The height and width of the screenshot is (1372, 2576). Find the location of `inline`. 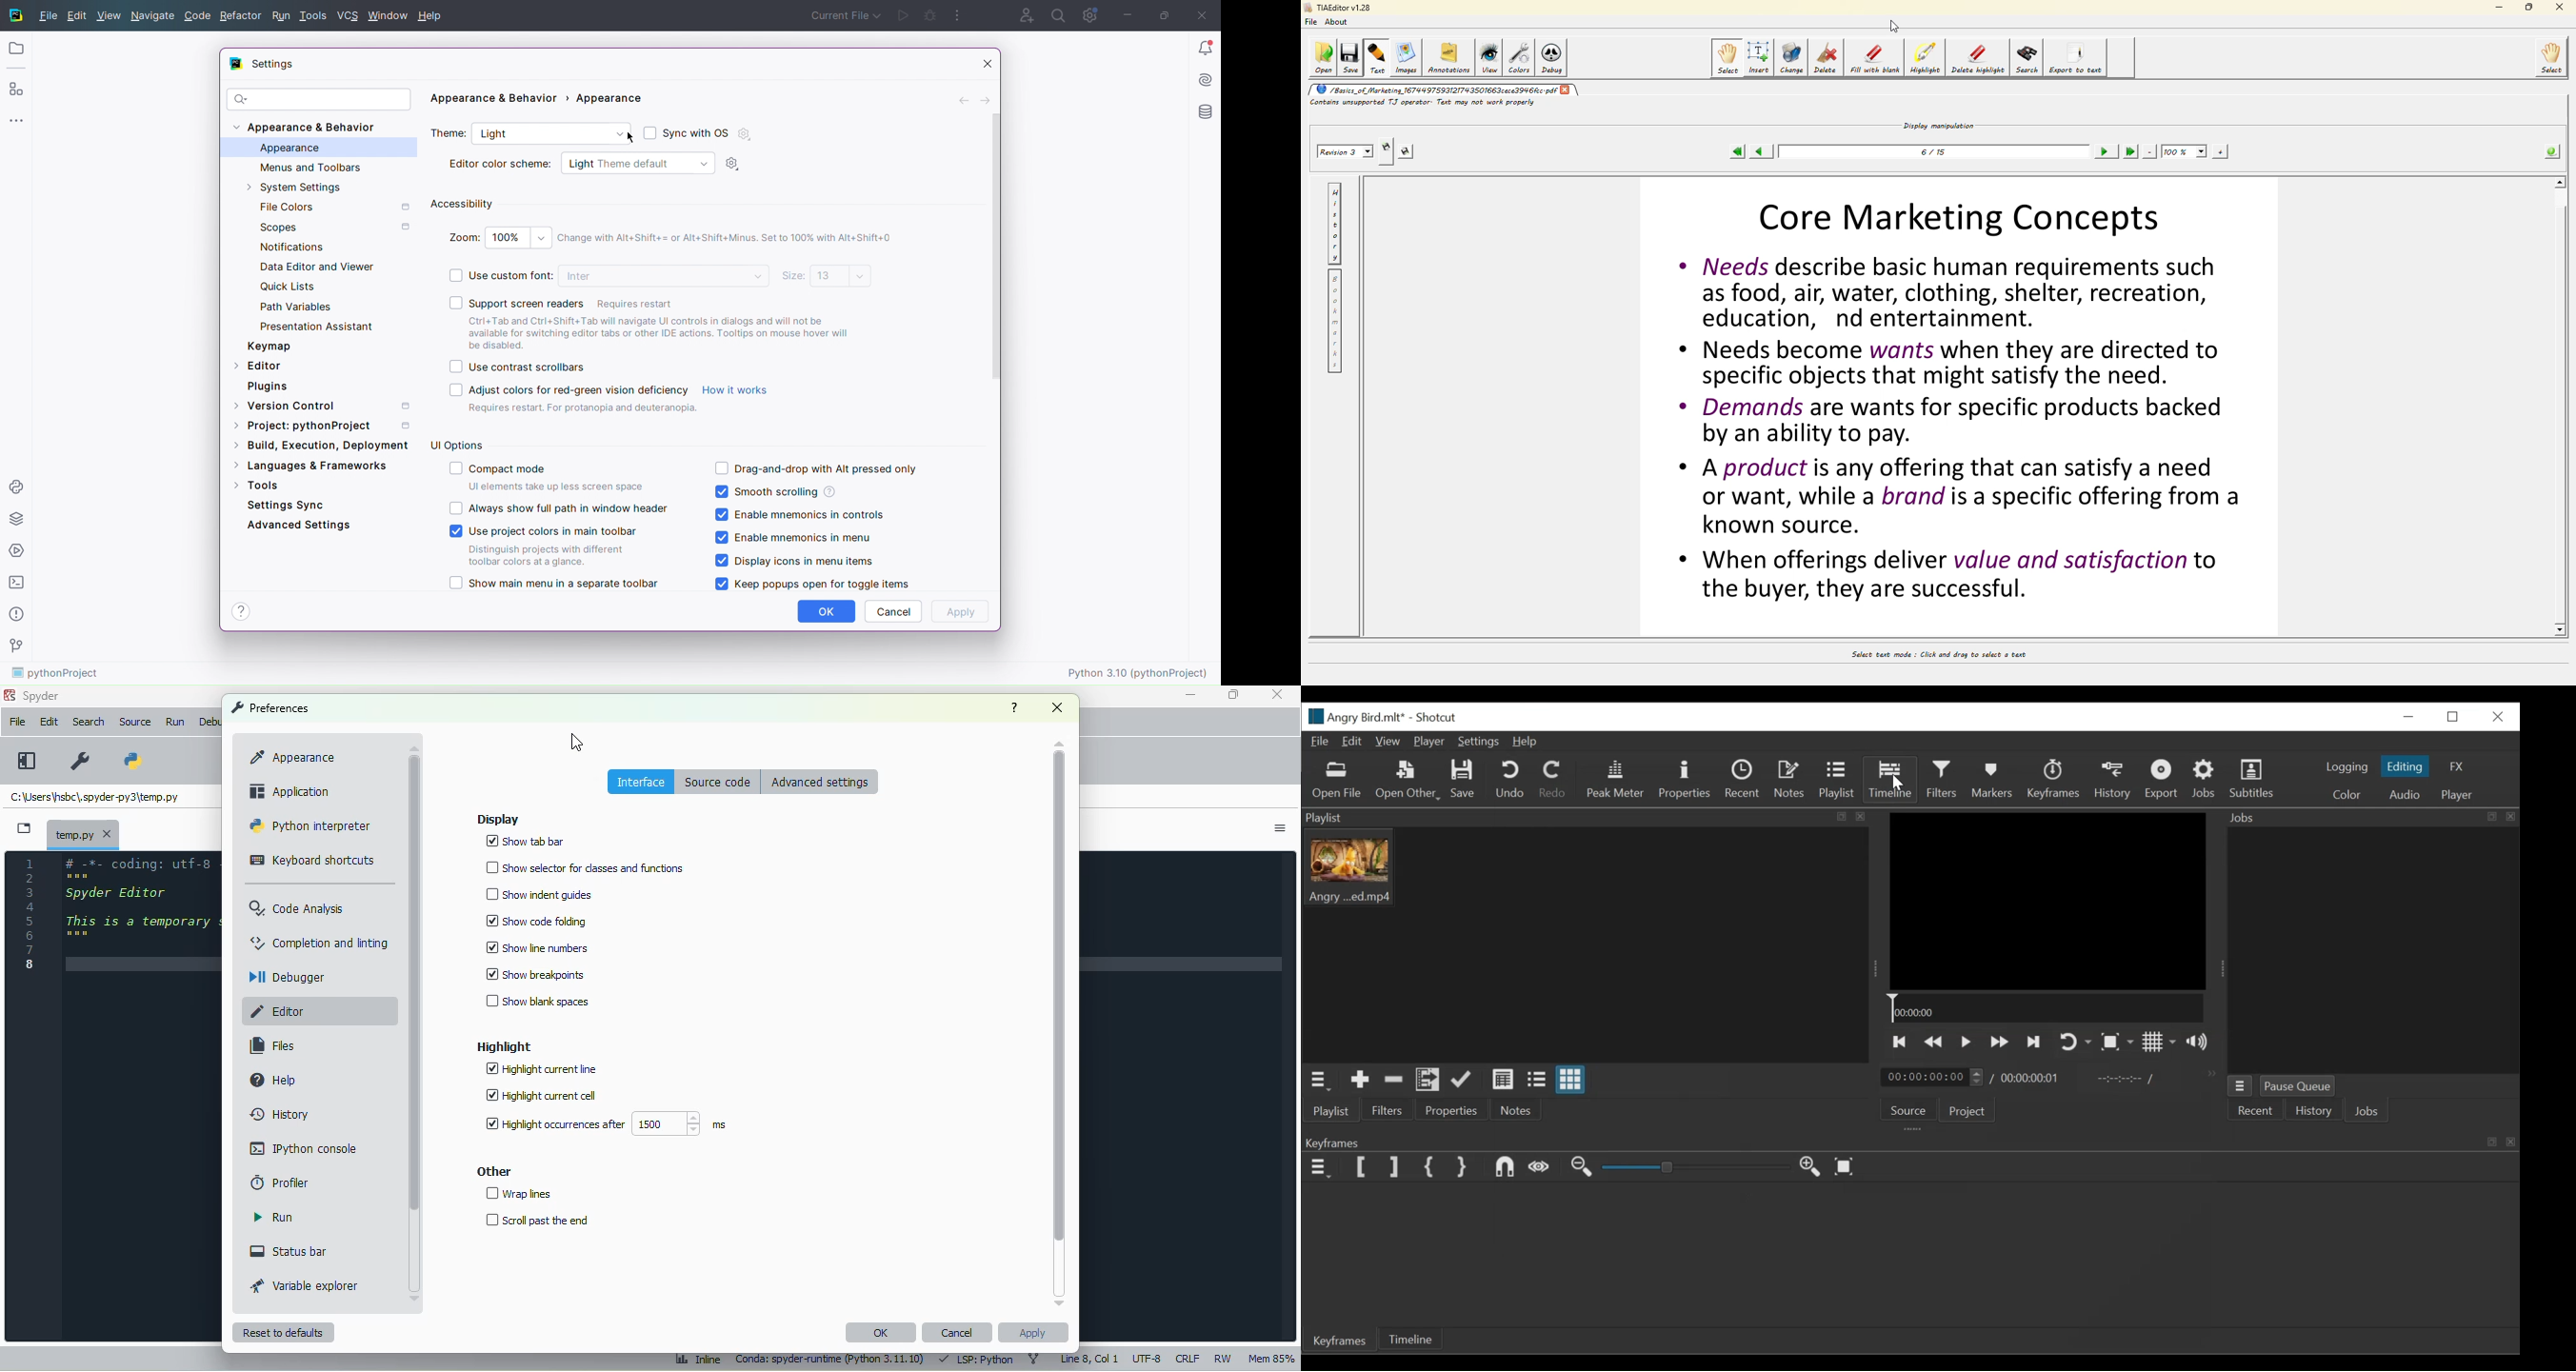

inline is located at coordinates (698, 1359).